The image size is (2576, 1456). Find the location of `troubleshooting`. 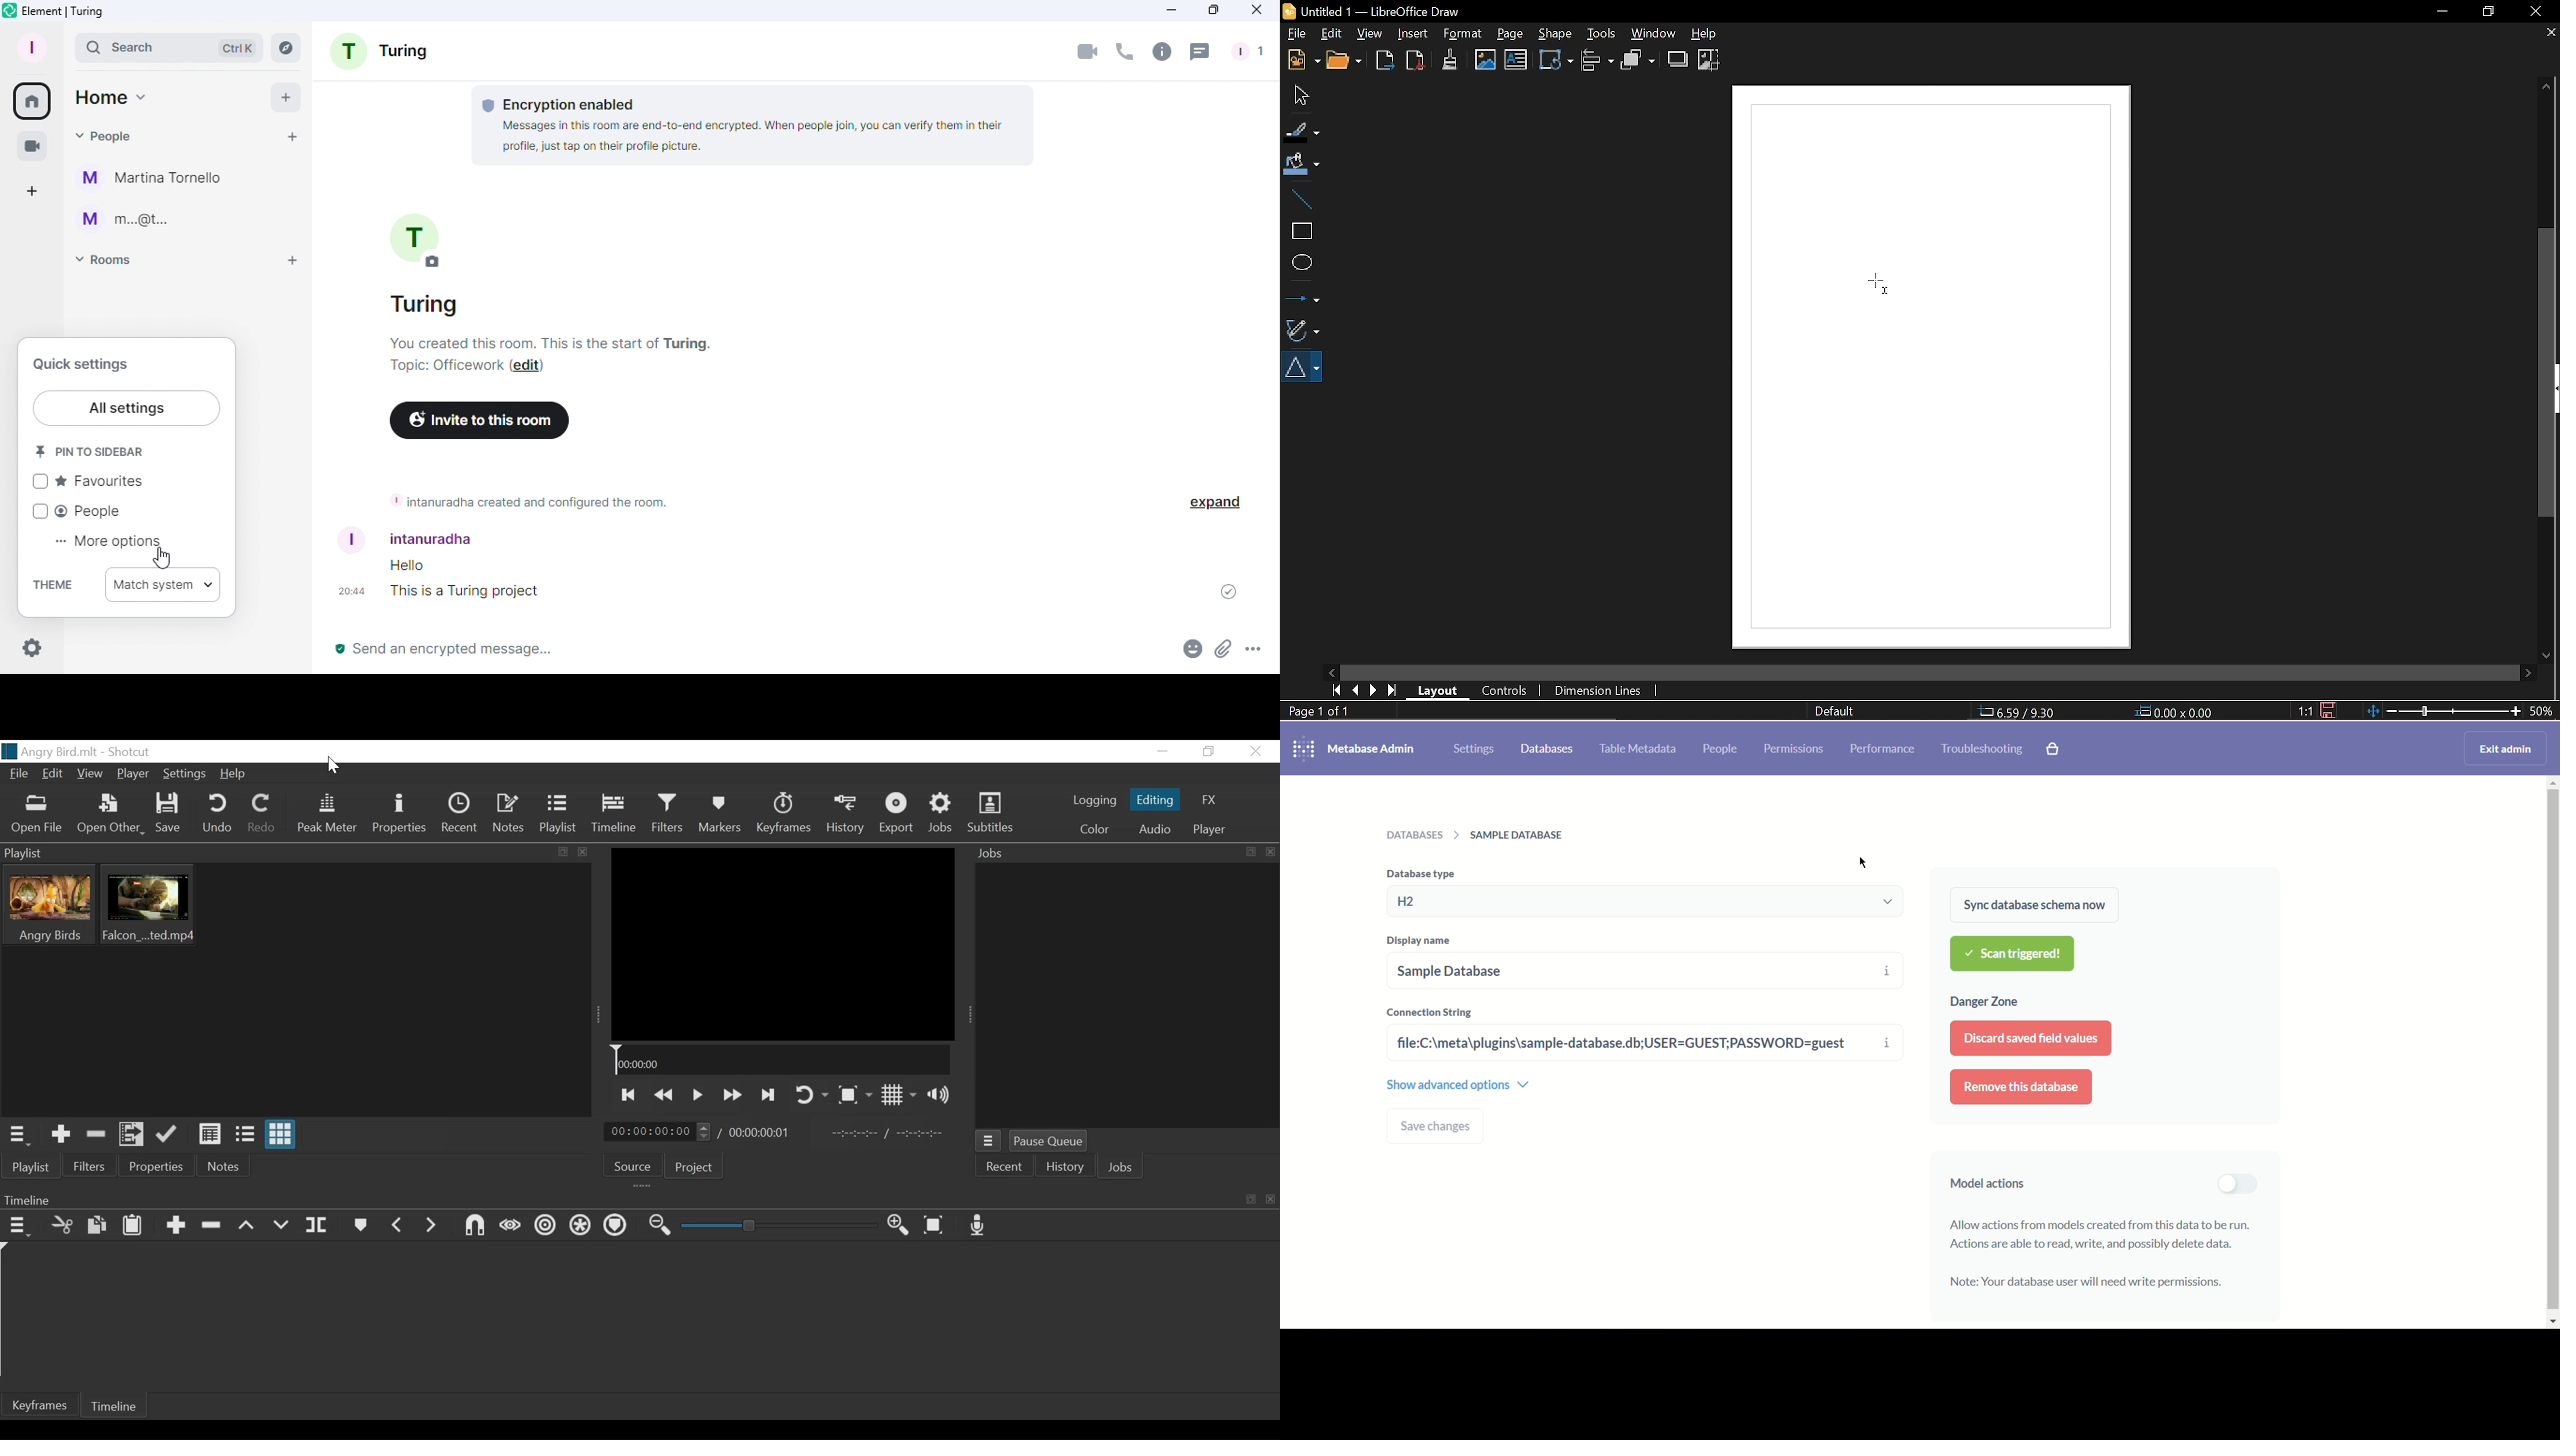

troubleshooting is located at coordinates (1982, 750).